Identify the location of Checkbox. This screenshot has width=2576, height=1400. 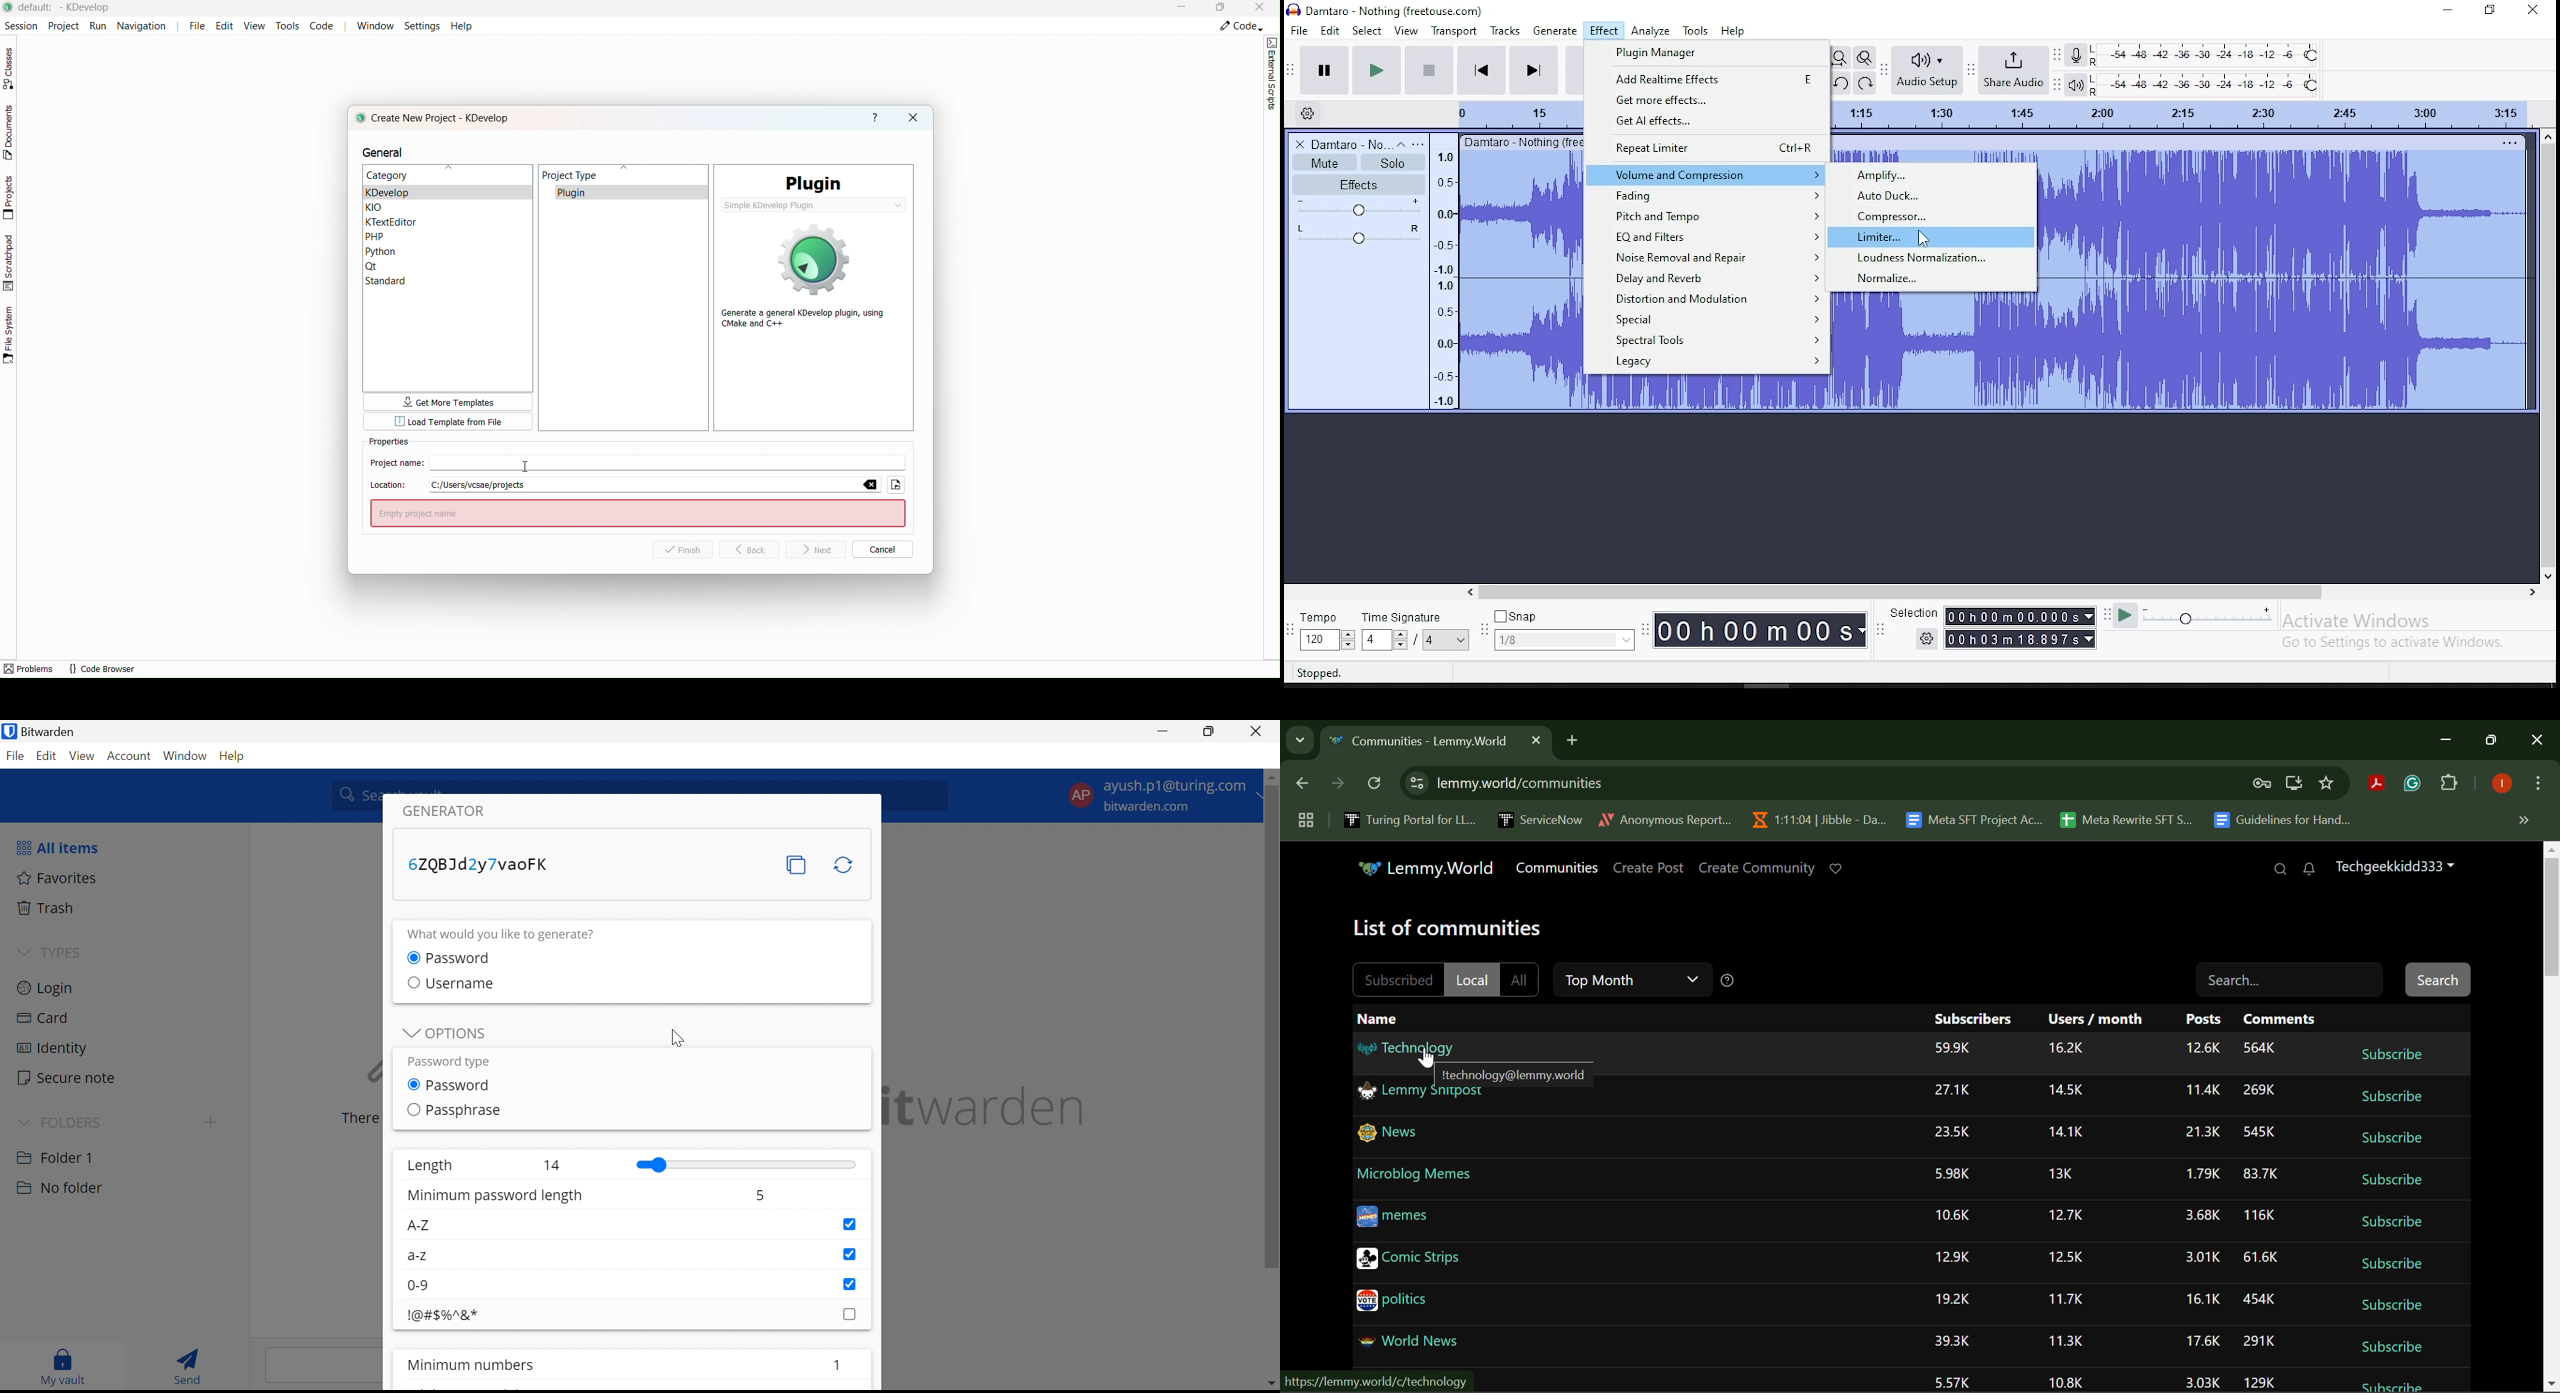
(847, 1225).